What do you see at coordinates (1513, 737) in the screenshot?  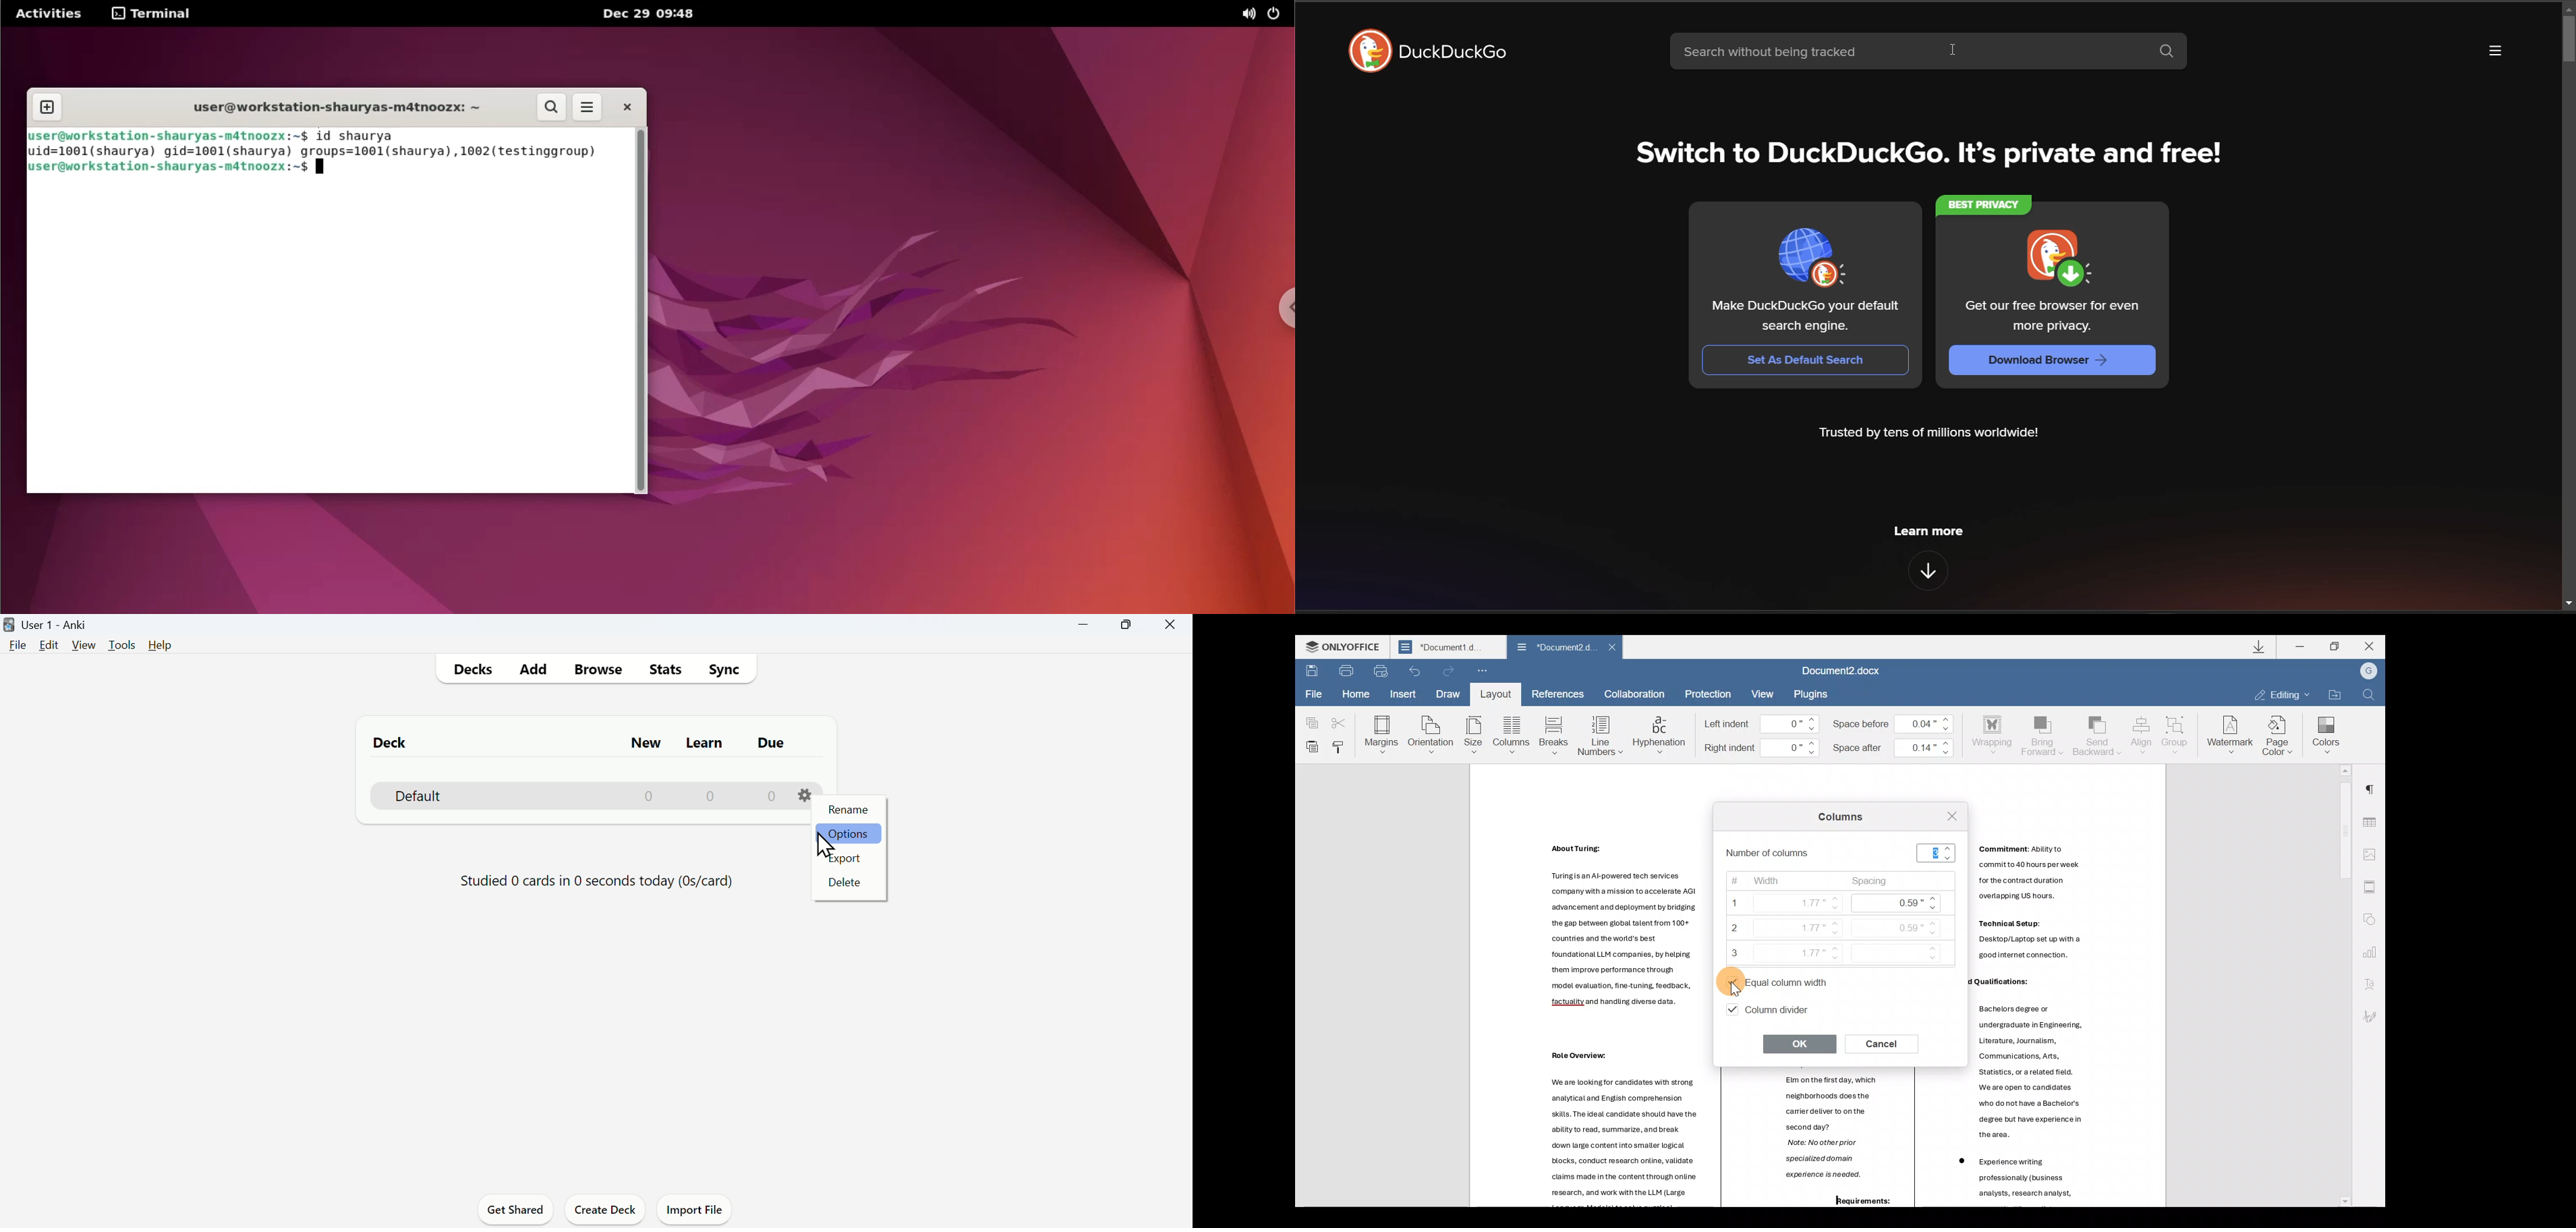 I see `Column` at bounding box center [1513, 737].